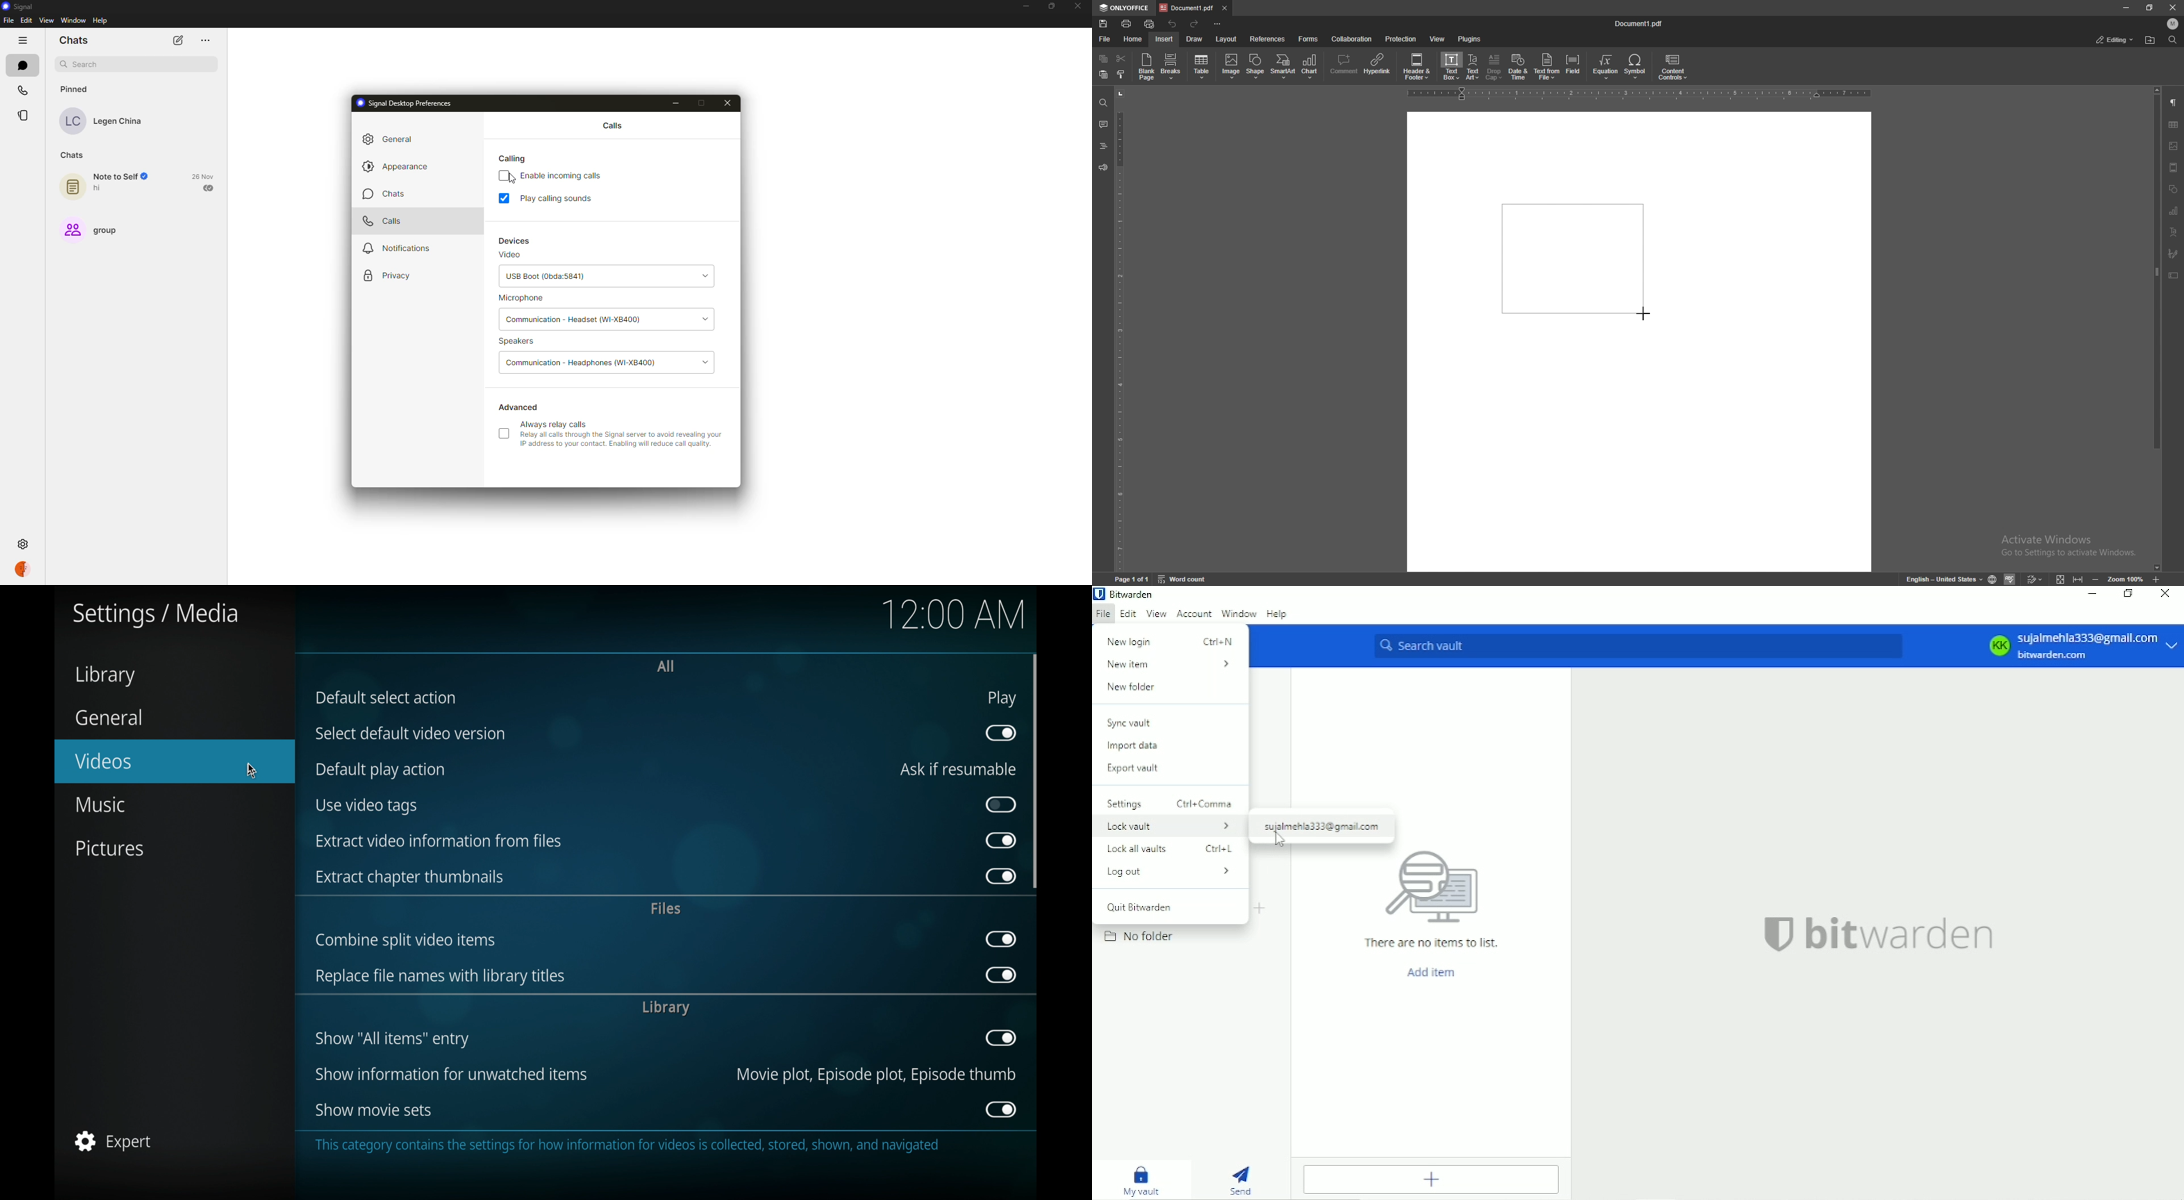 The height and width of the screenshot is (1204, 2184). What do you see at coordinates (955, 615) in the screenshot?
I see `12.00 am` at bounding box center [955, 615].